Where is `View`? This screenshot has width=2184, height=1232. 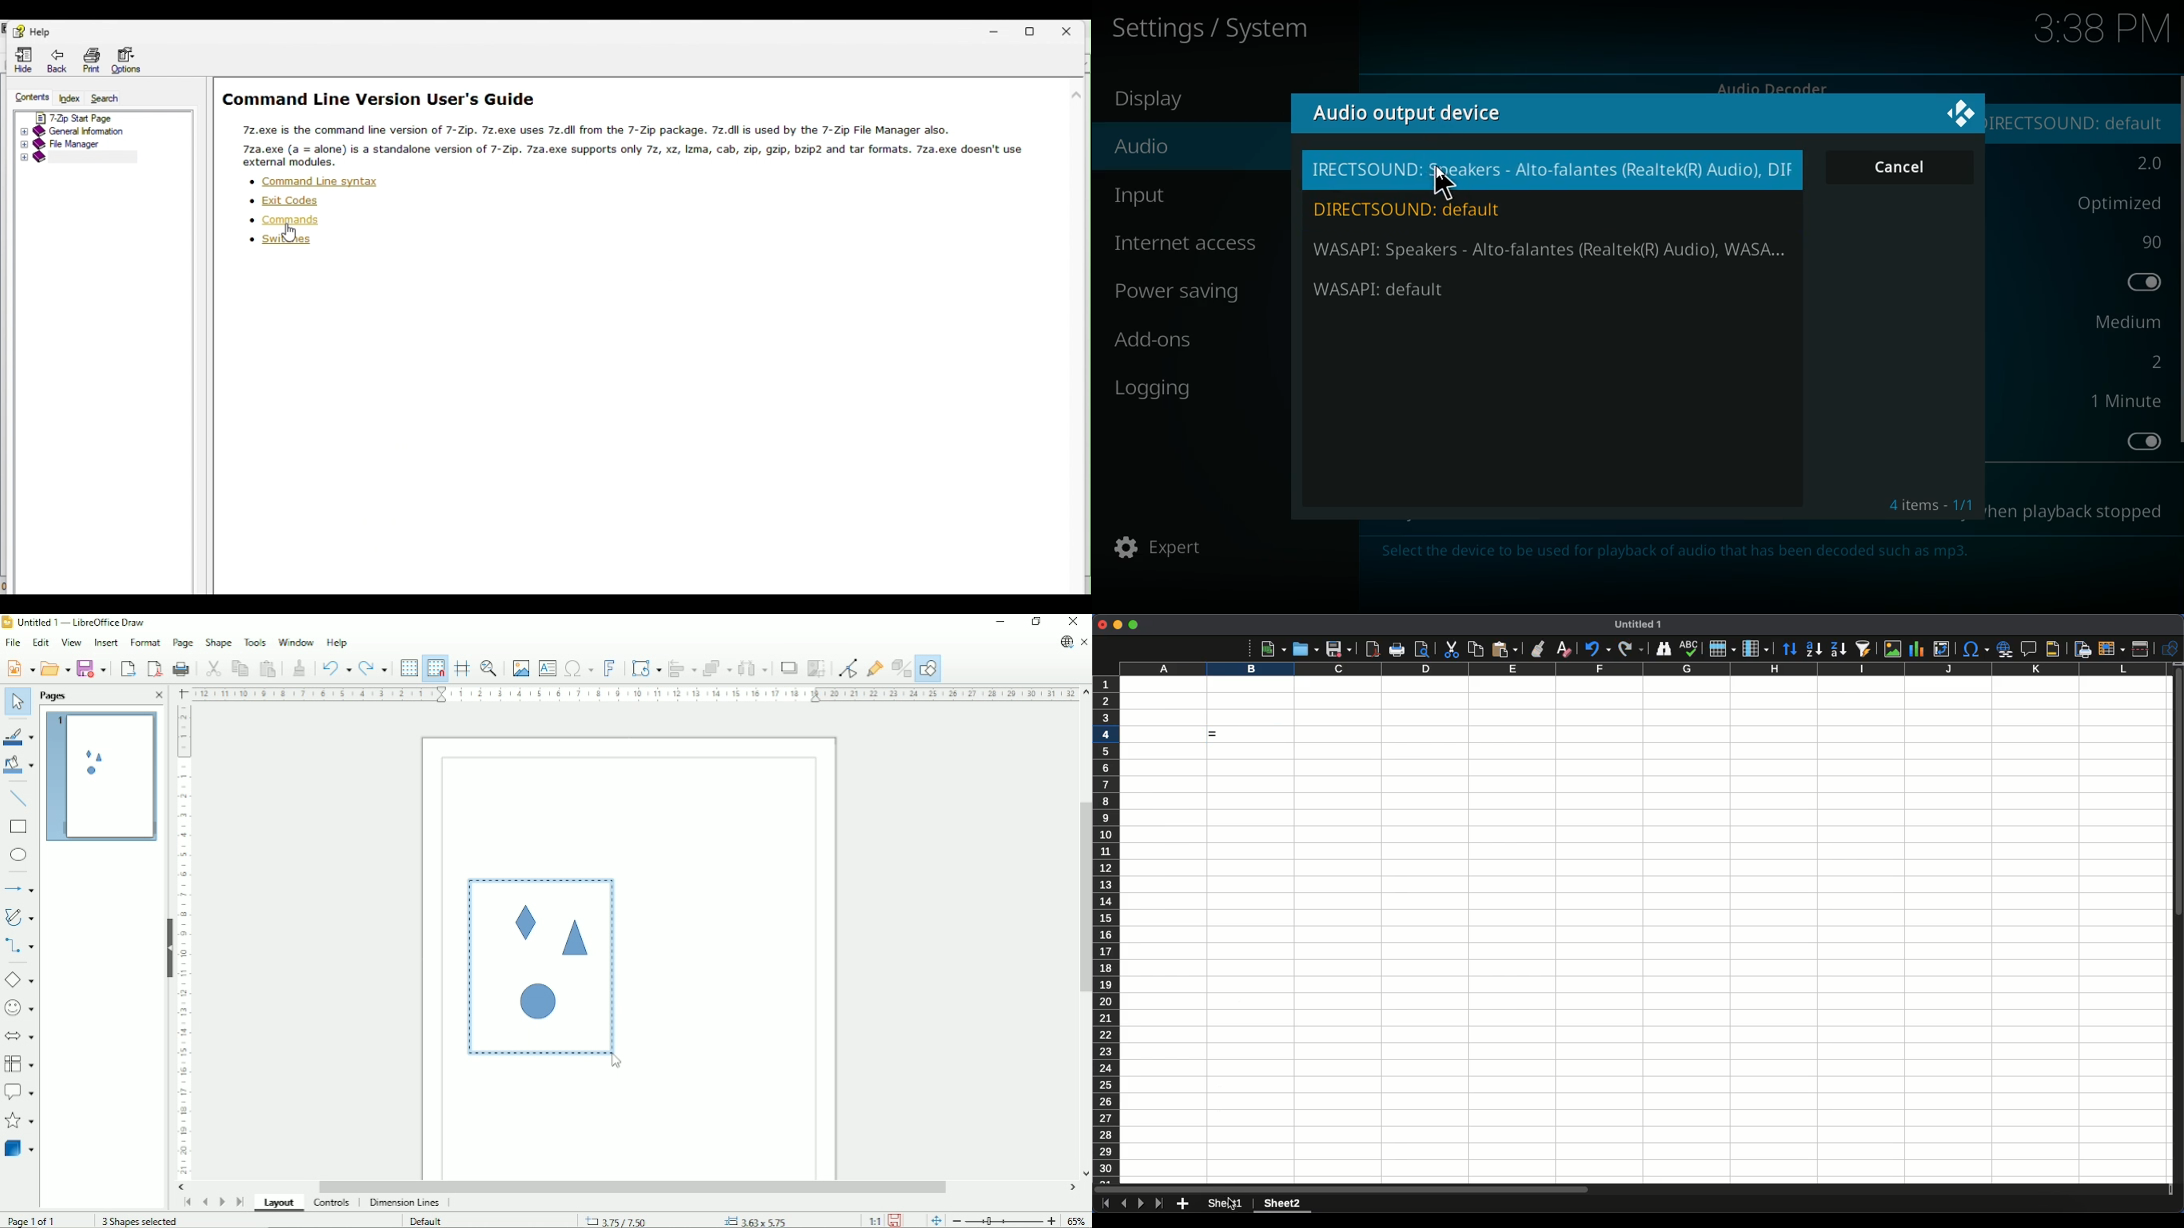
View is located at coordinates (71, 641).